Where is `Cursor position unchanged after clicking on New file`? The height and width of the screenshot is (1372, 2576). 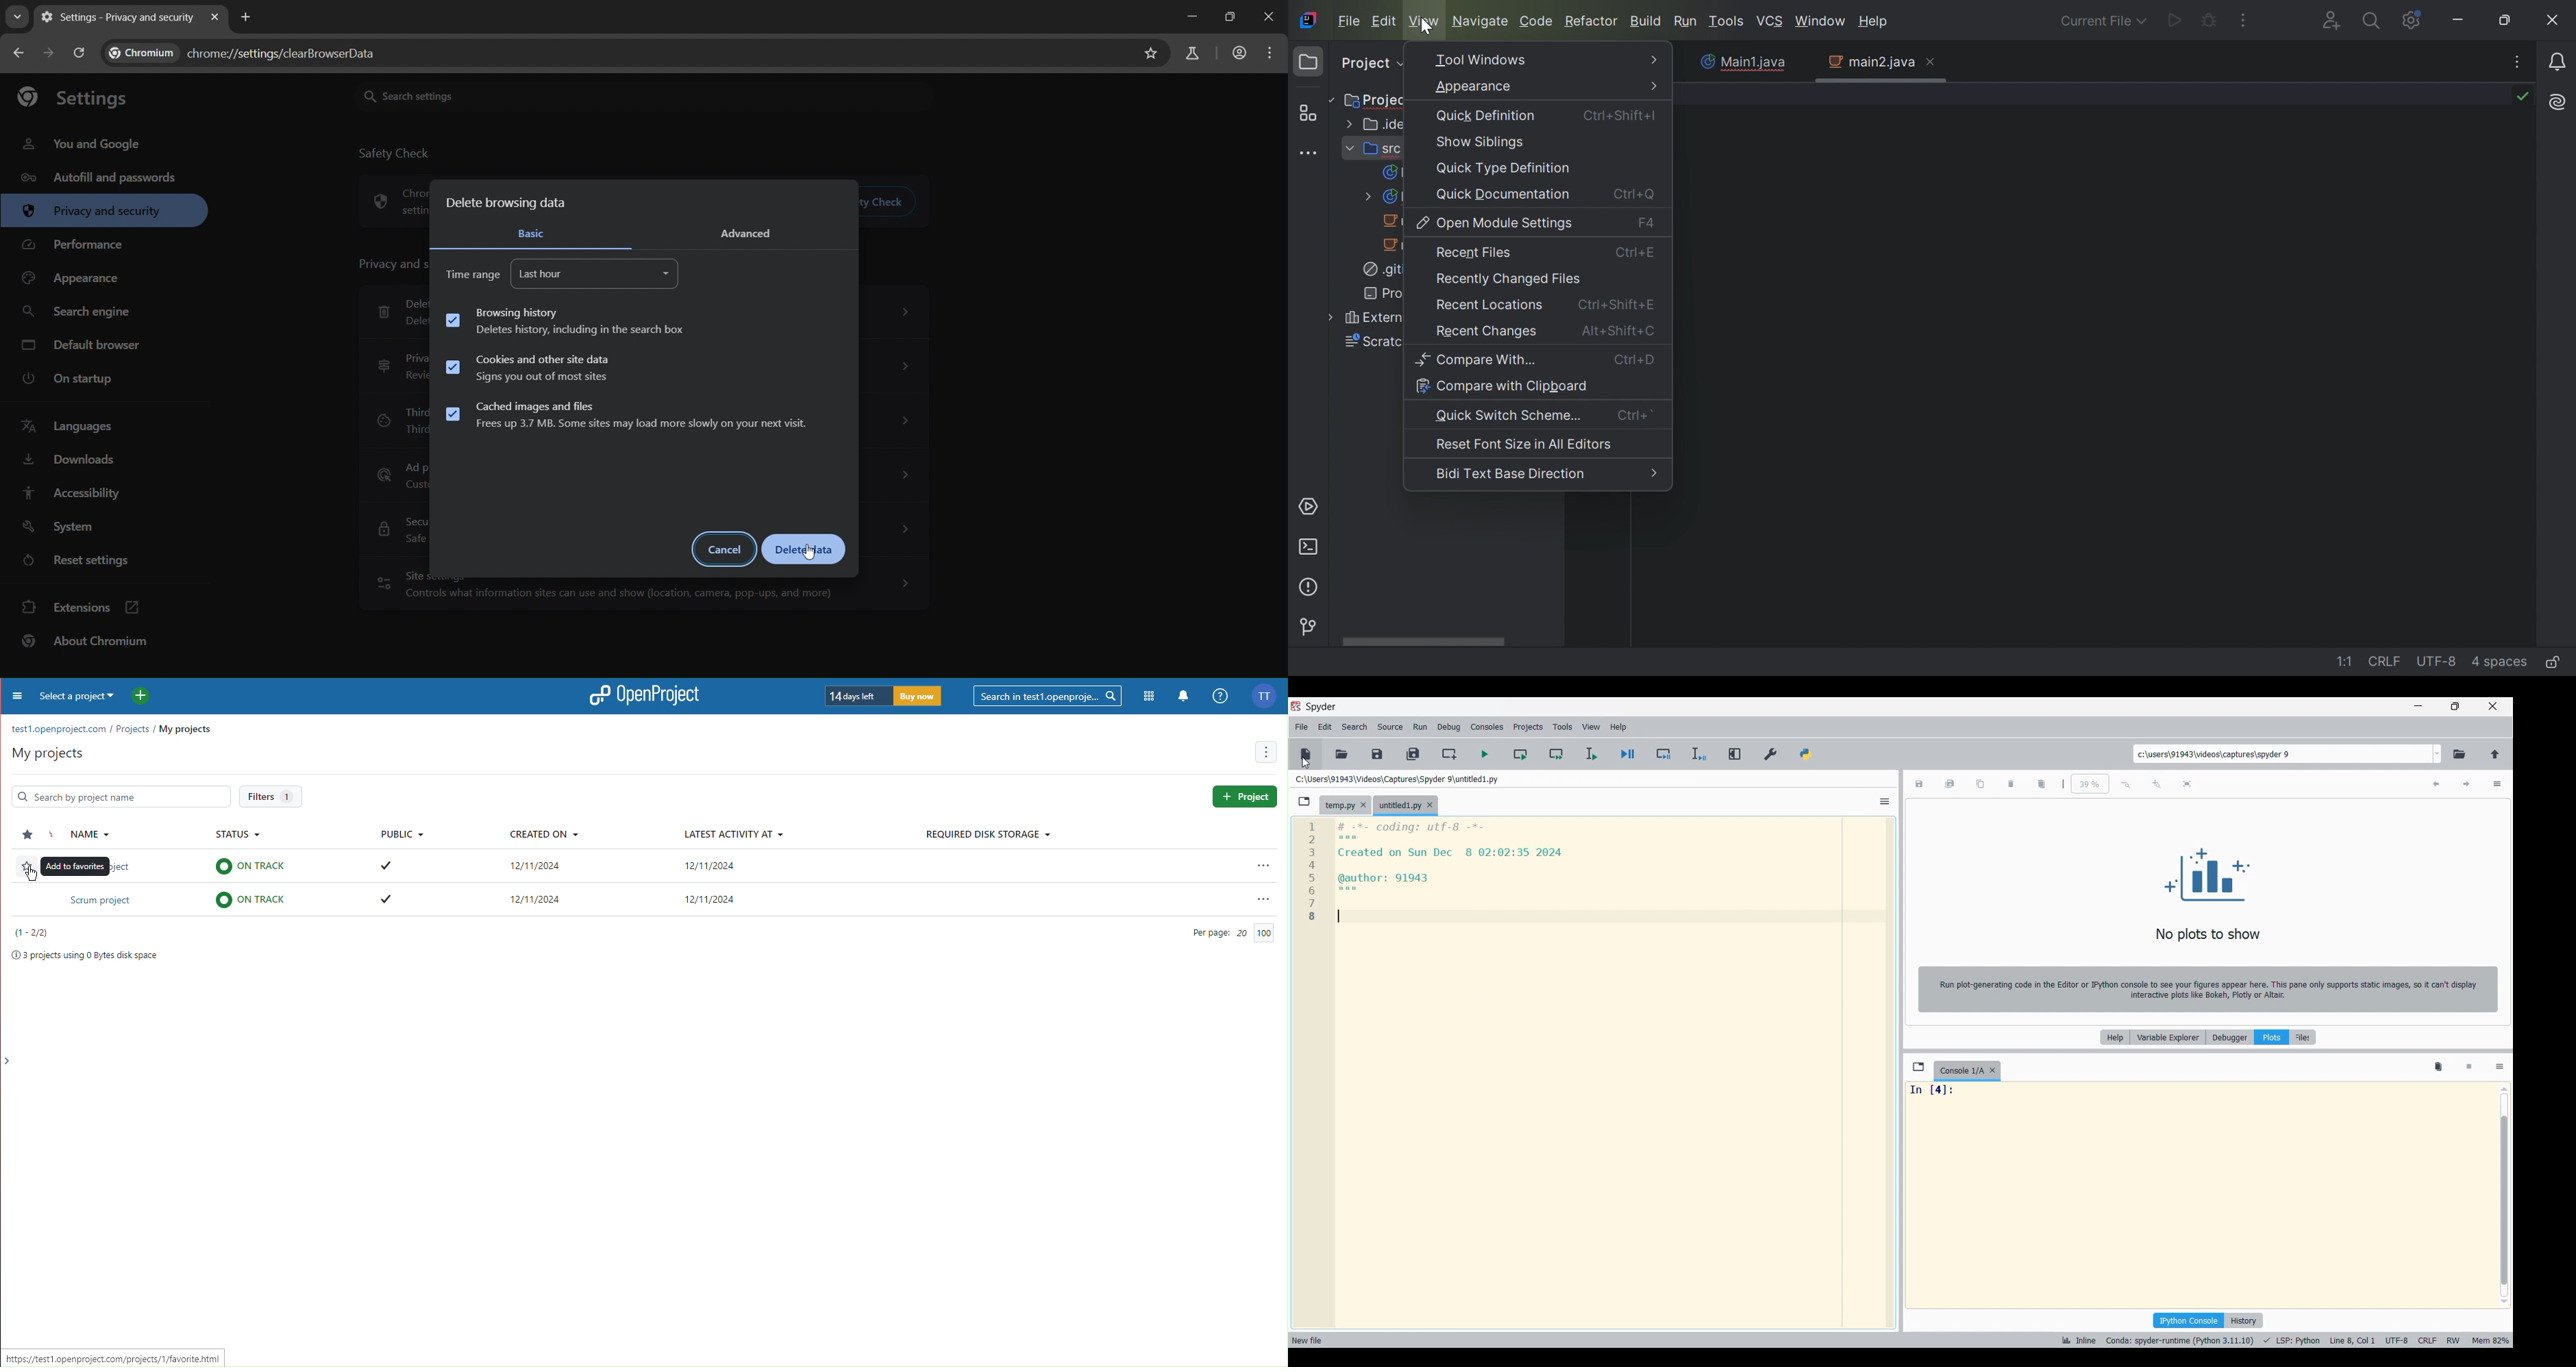 Cursor position unchanged after clicking on New file is located at coordinates (1305, 762).